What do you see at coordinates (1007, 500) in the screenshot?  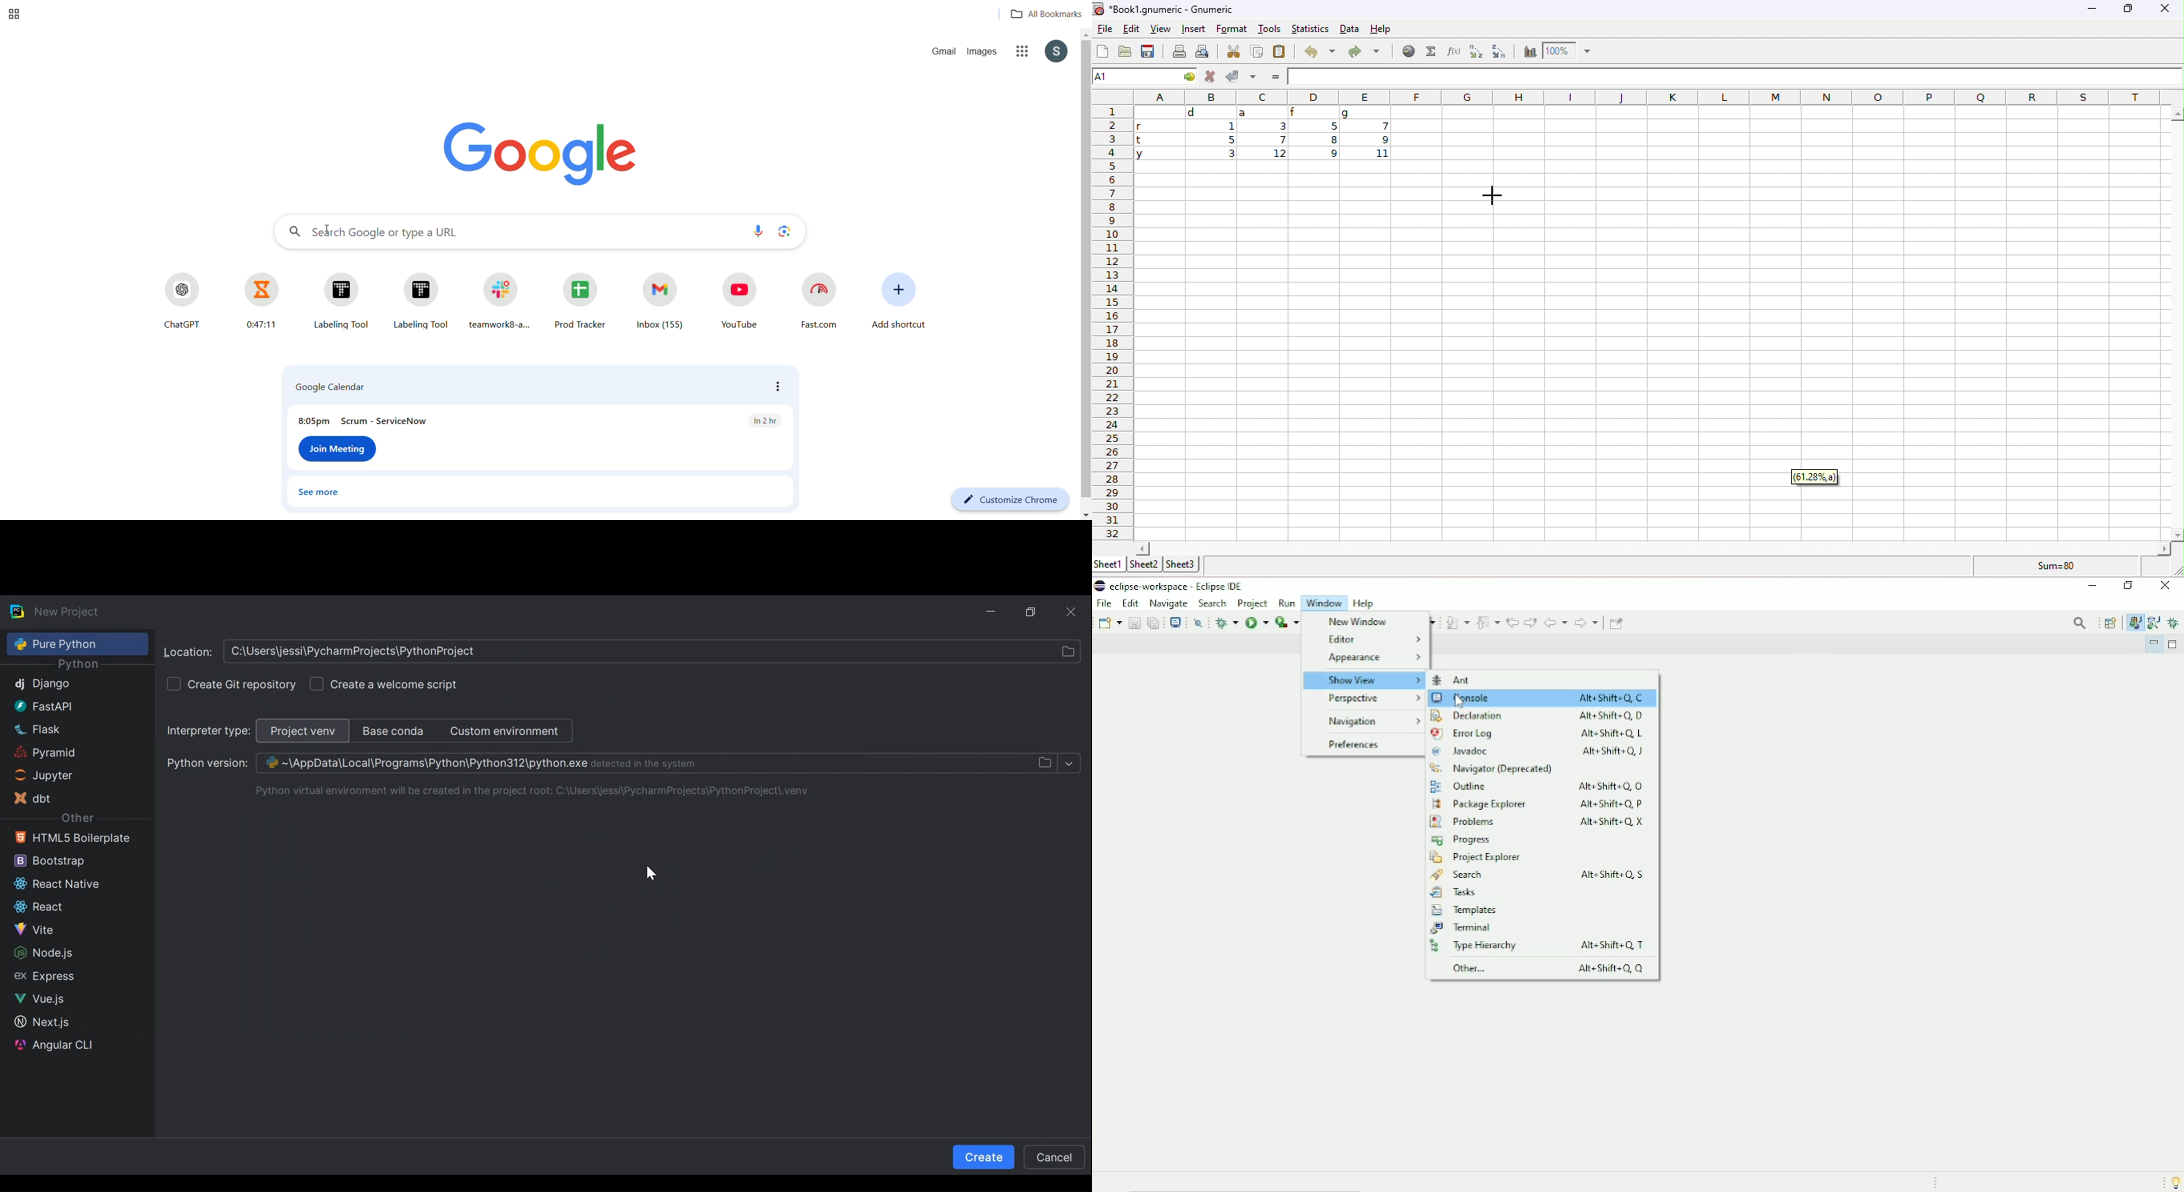 I see `customize chrome` at bounding box center [1007, 500].